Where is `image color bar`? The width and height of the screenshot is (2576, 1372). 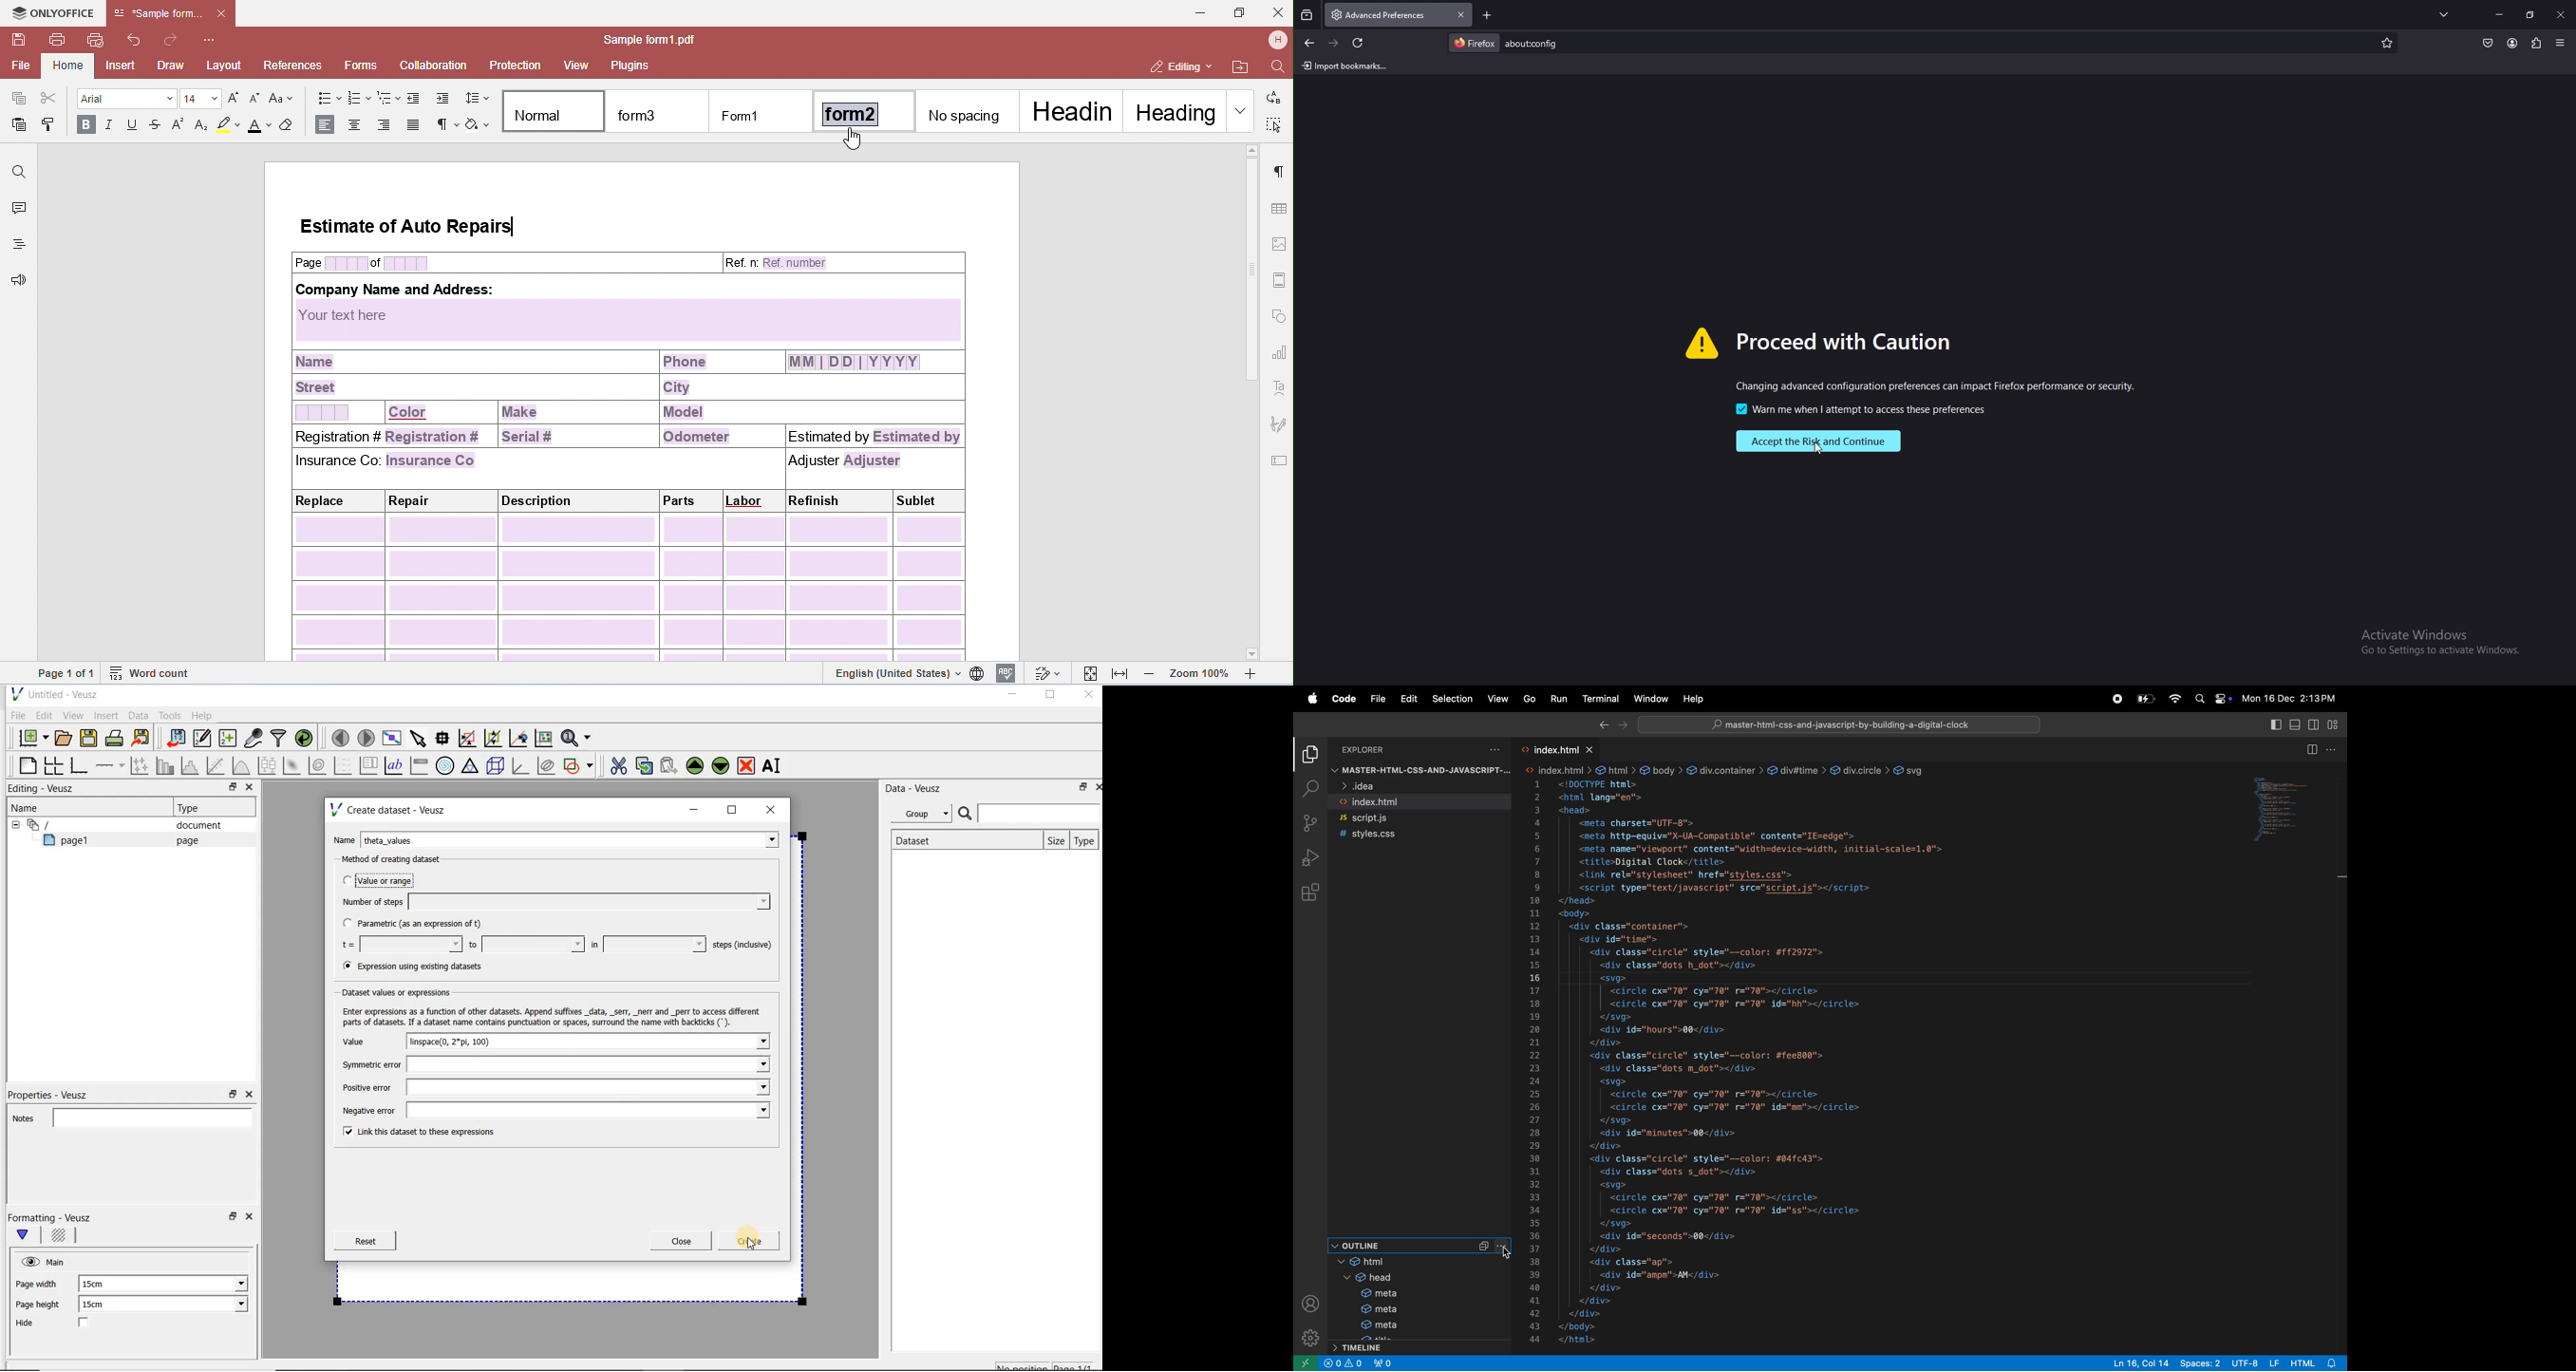 image color bar is located at coordinates (419, 766).